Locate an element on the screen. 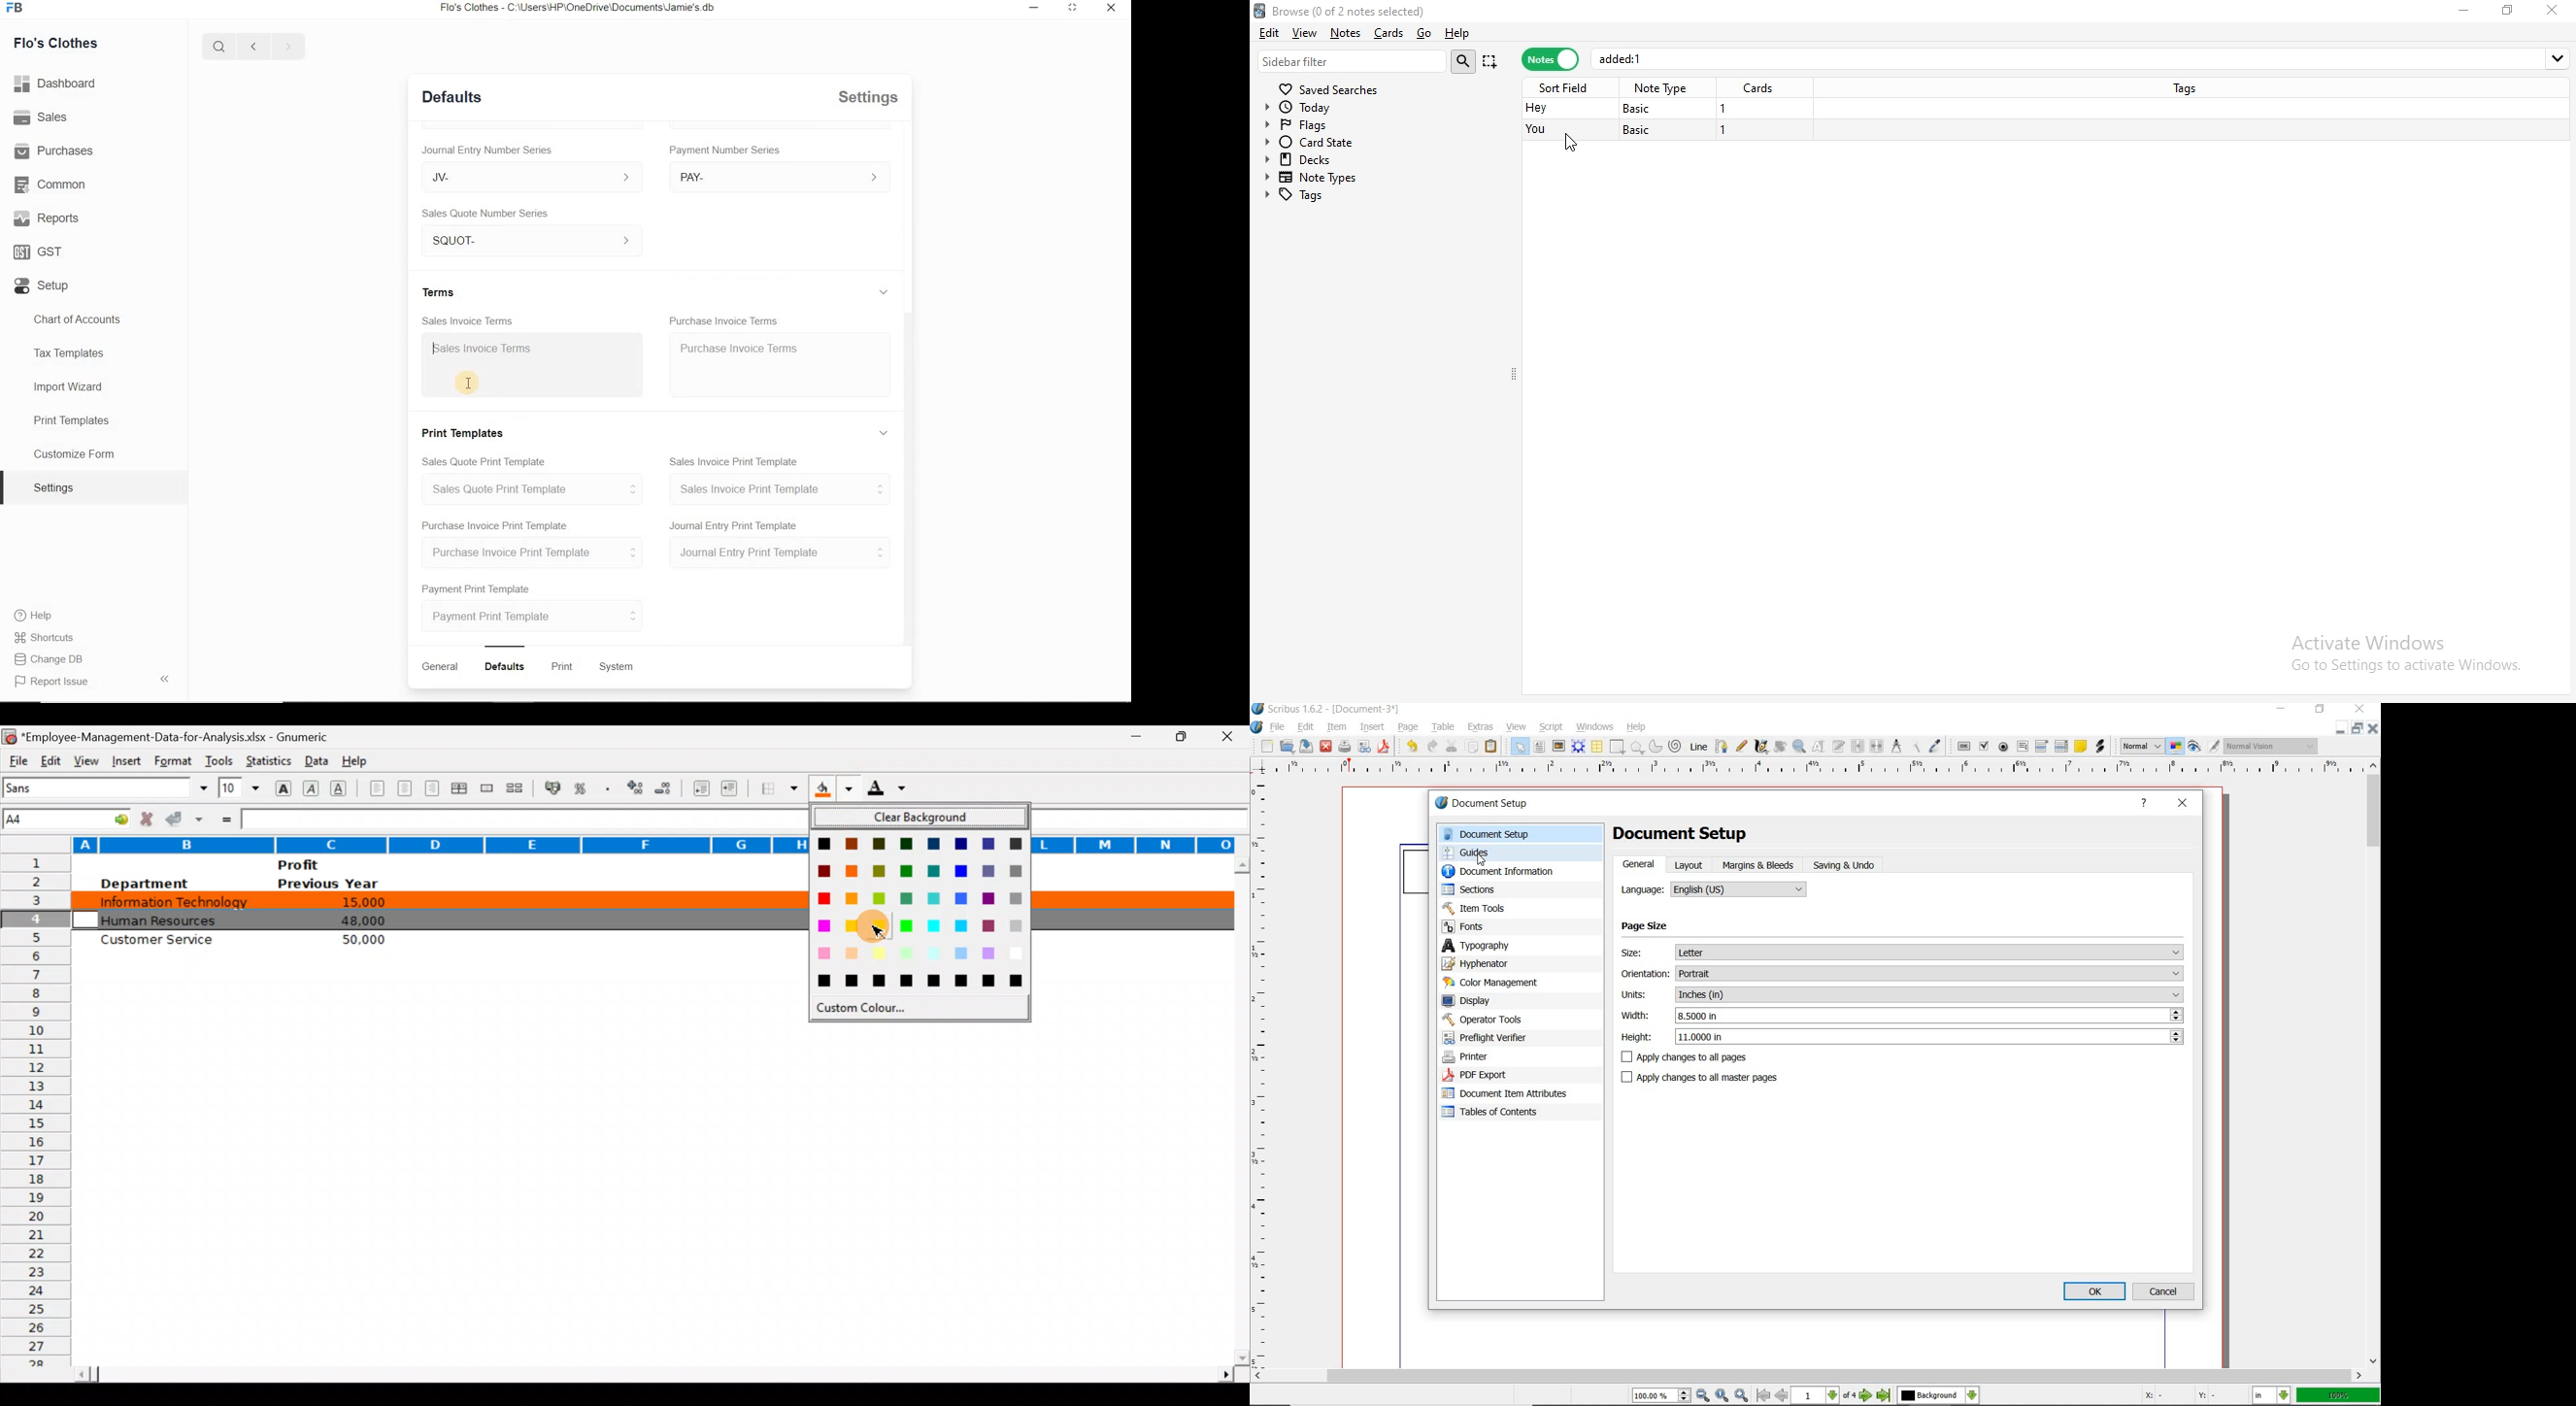 The width and height of the screenshot is (2576, 1428). Sales Invoice Terms is located at coordinates (467, 321).